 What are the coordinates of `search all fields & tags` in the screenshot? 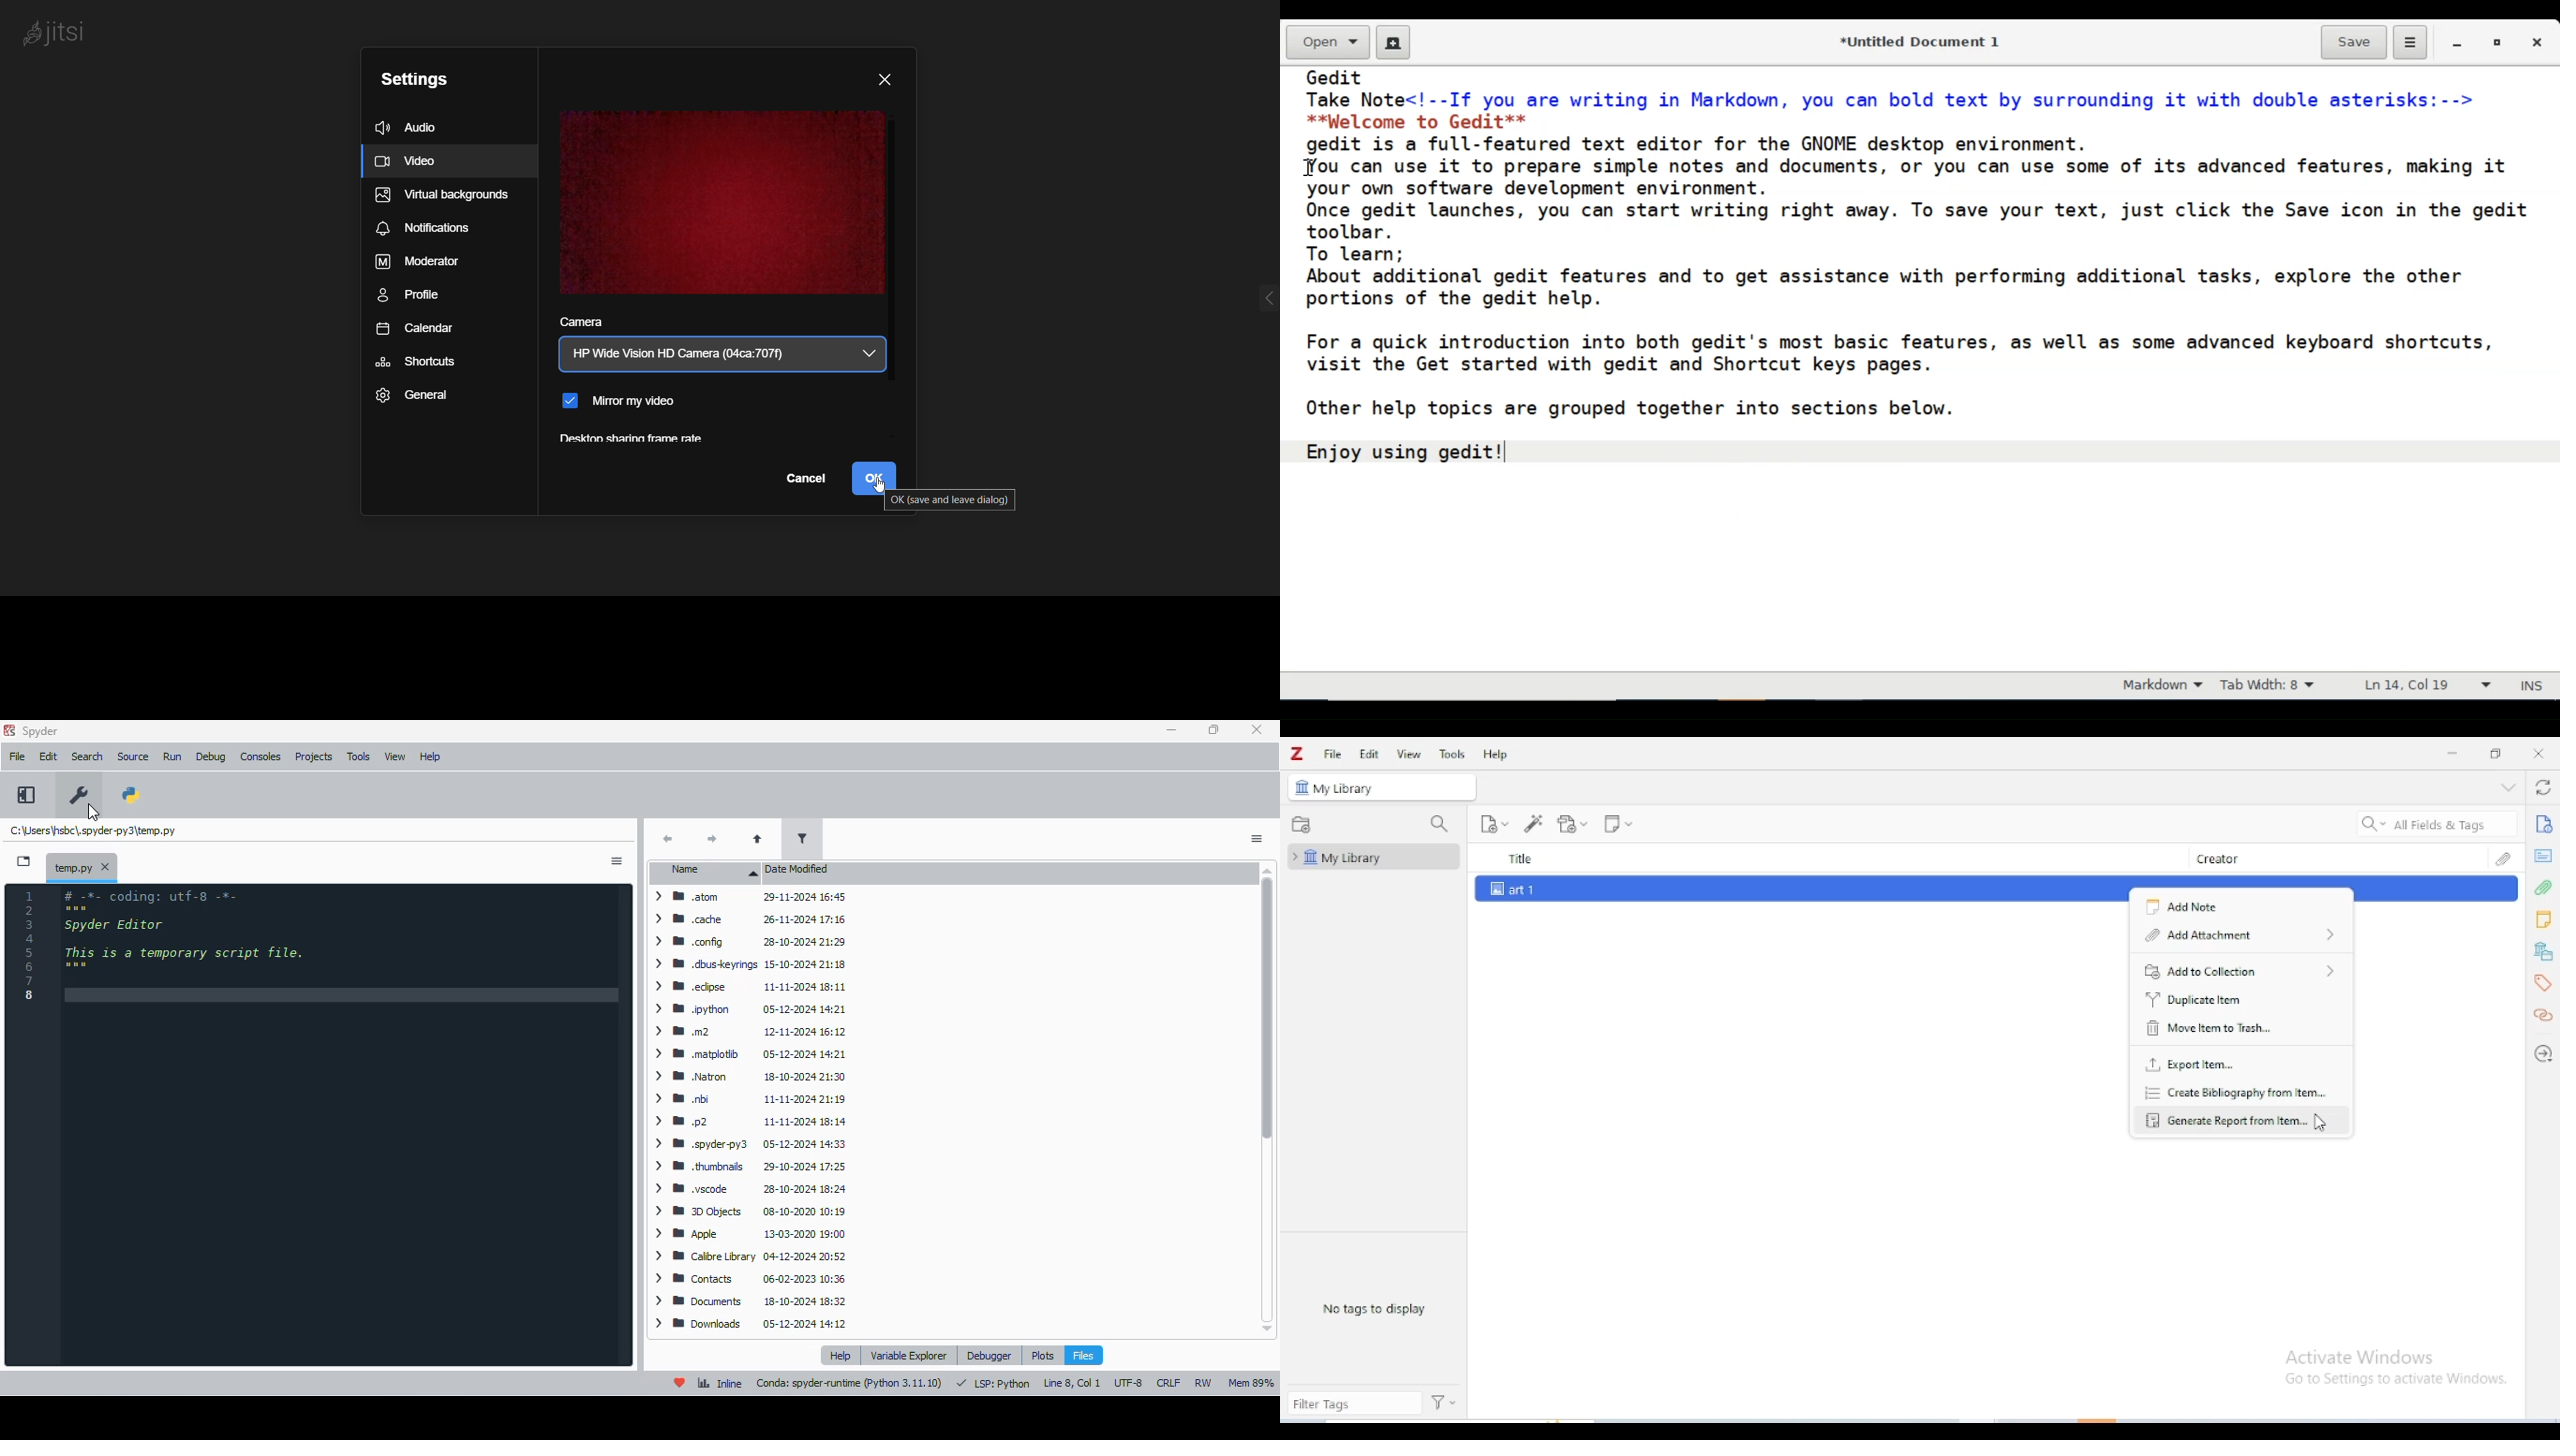 It's located at (2438, 824).